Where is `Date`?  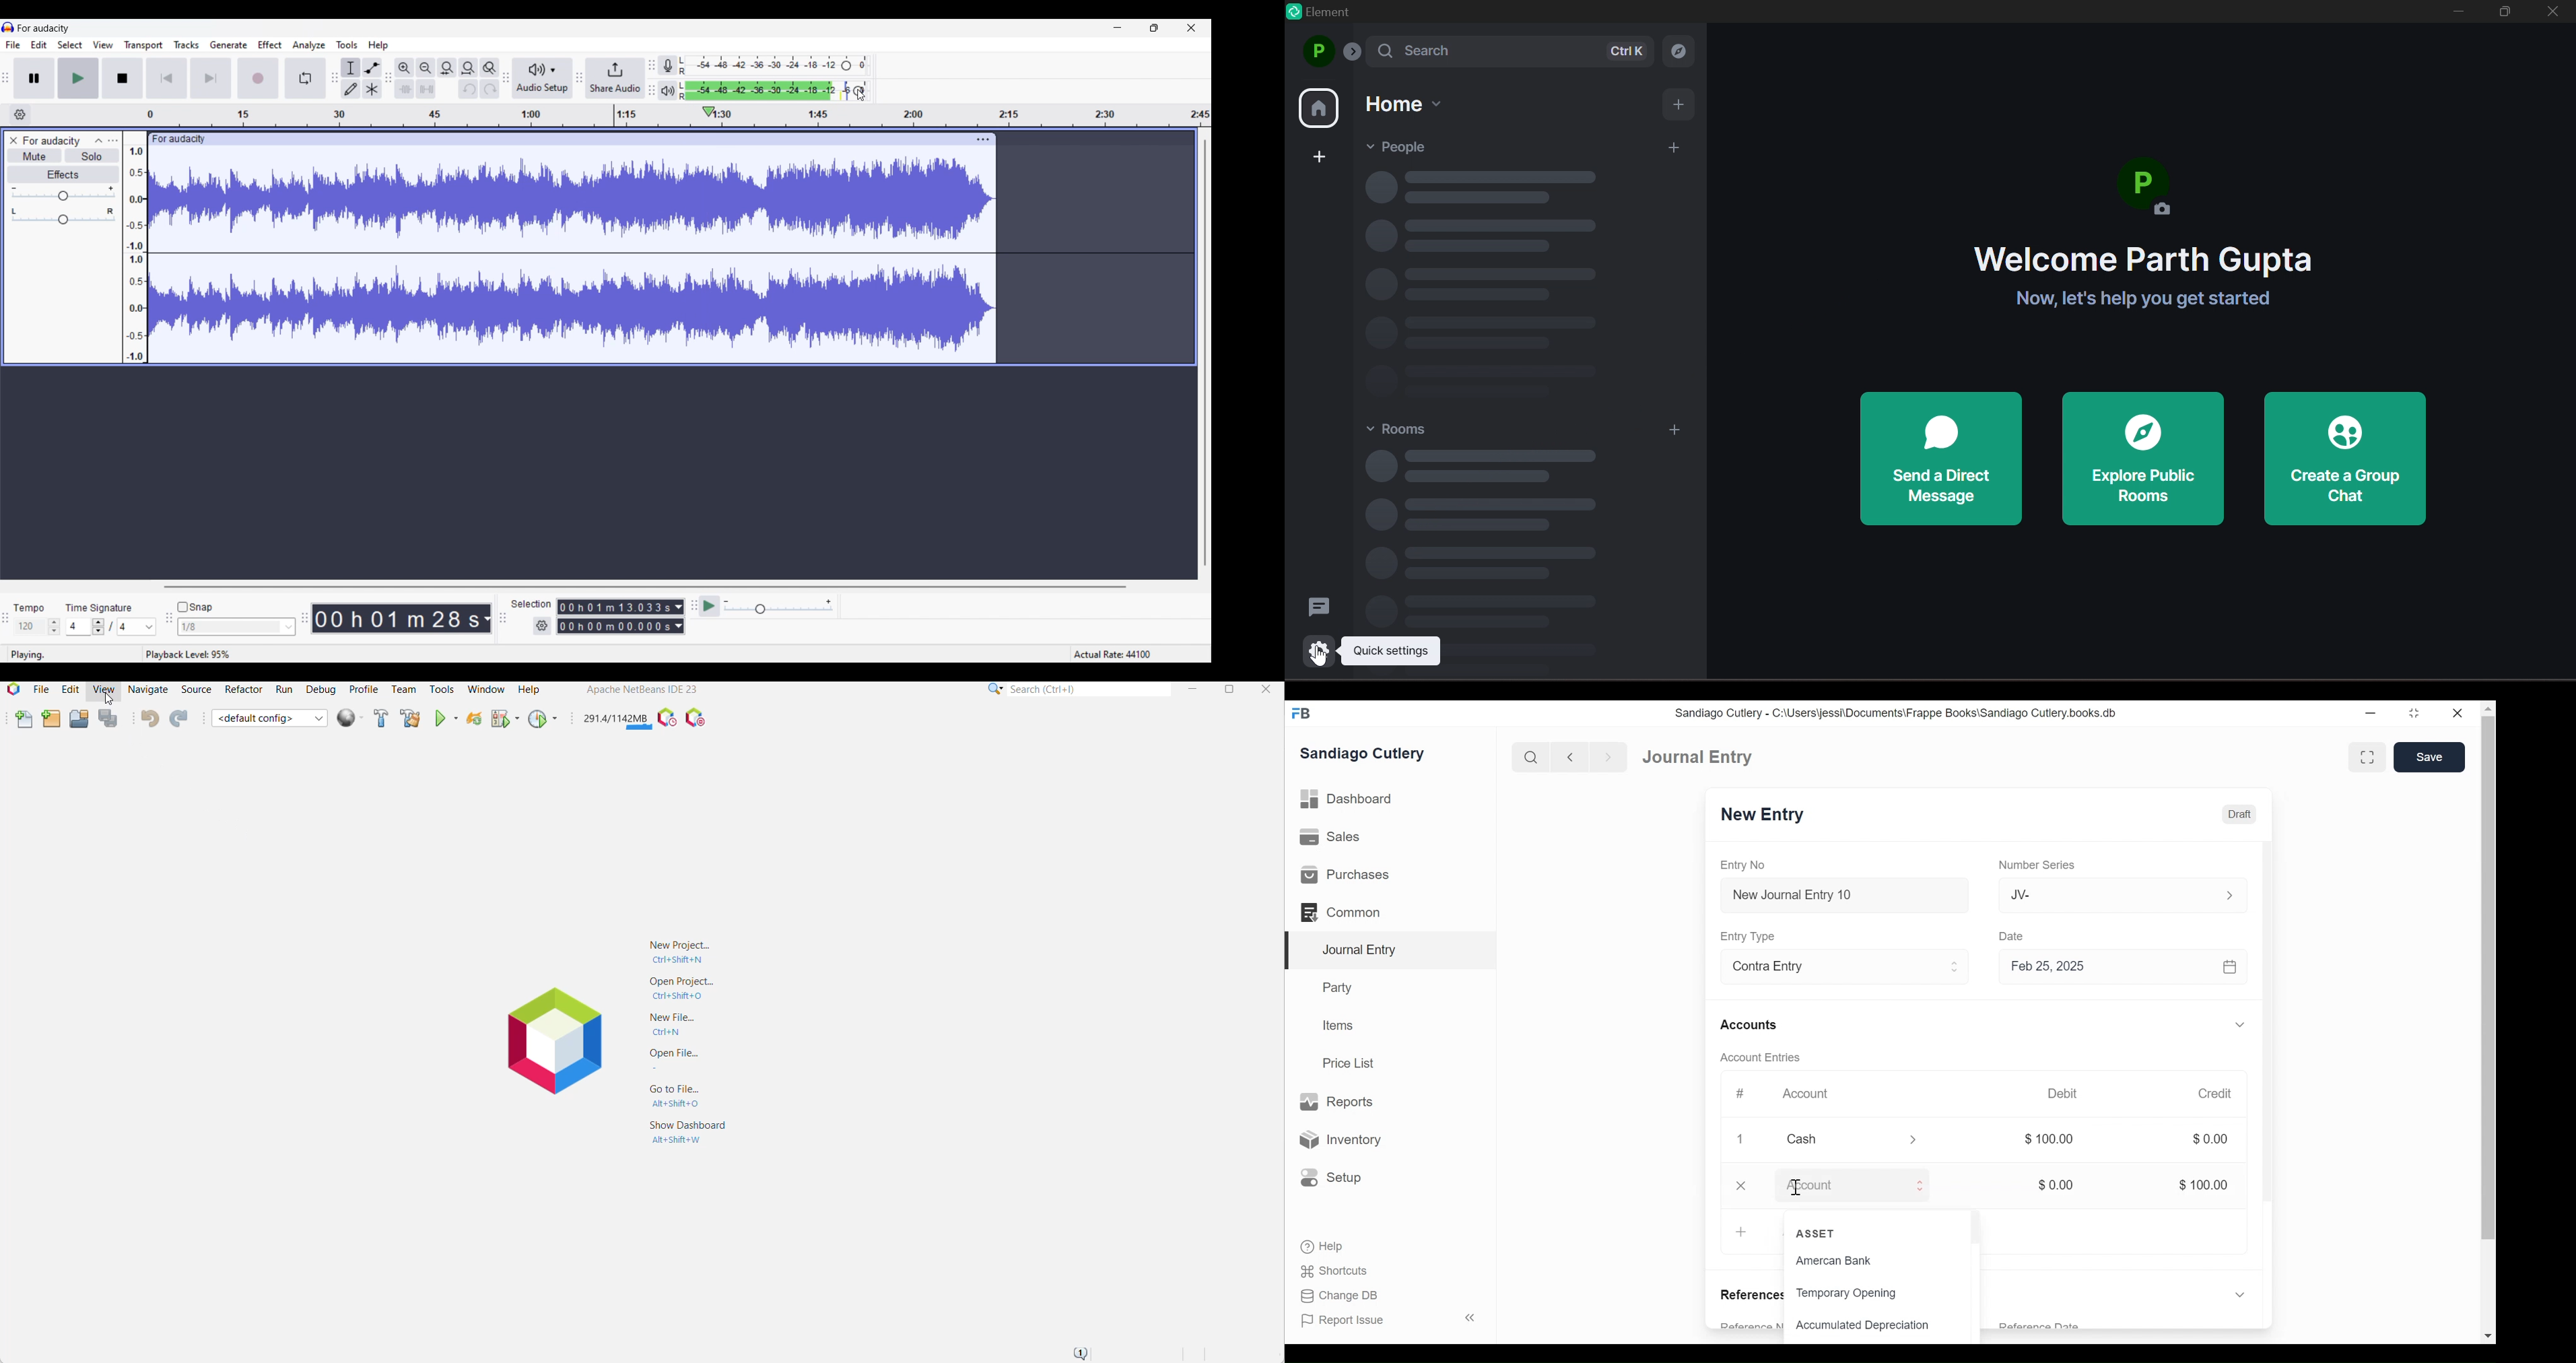
Date is located at coordinates (2017, 936).